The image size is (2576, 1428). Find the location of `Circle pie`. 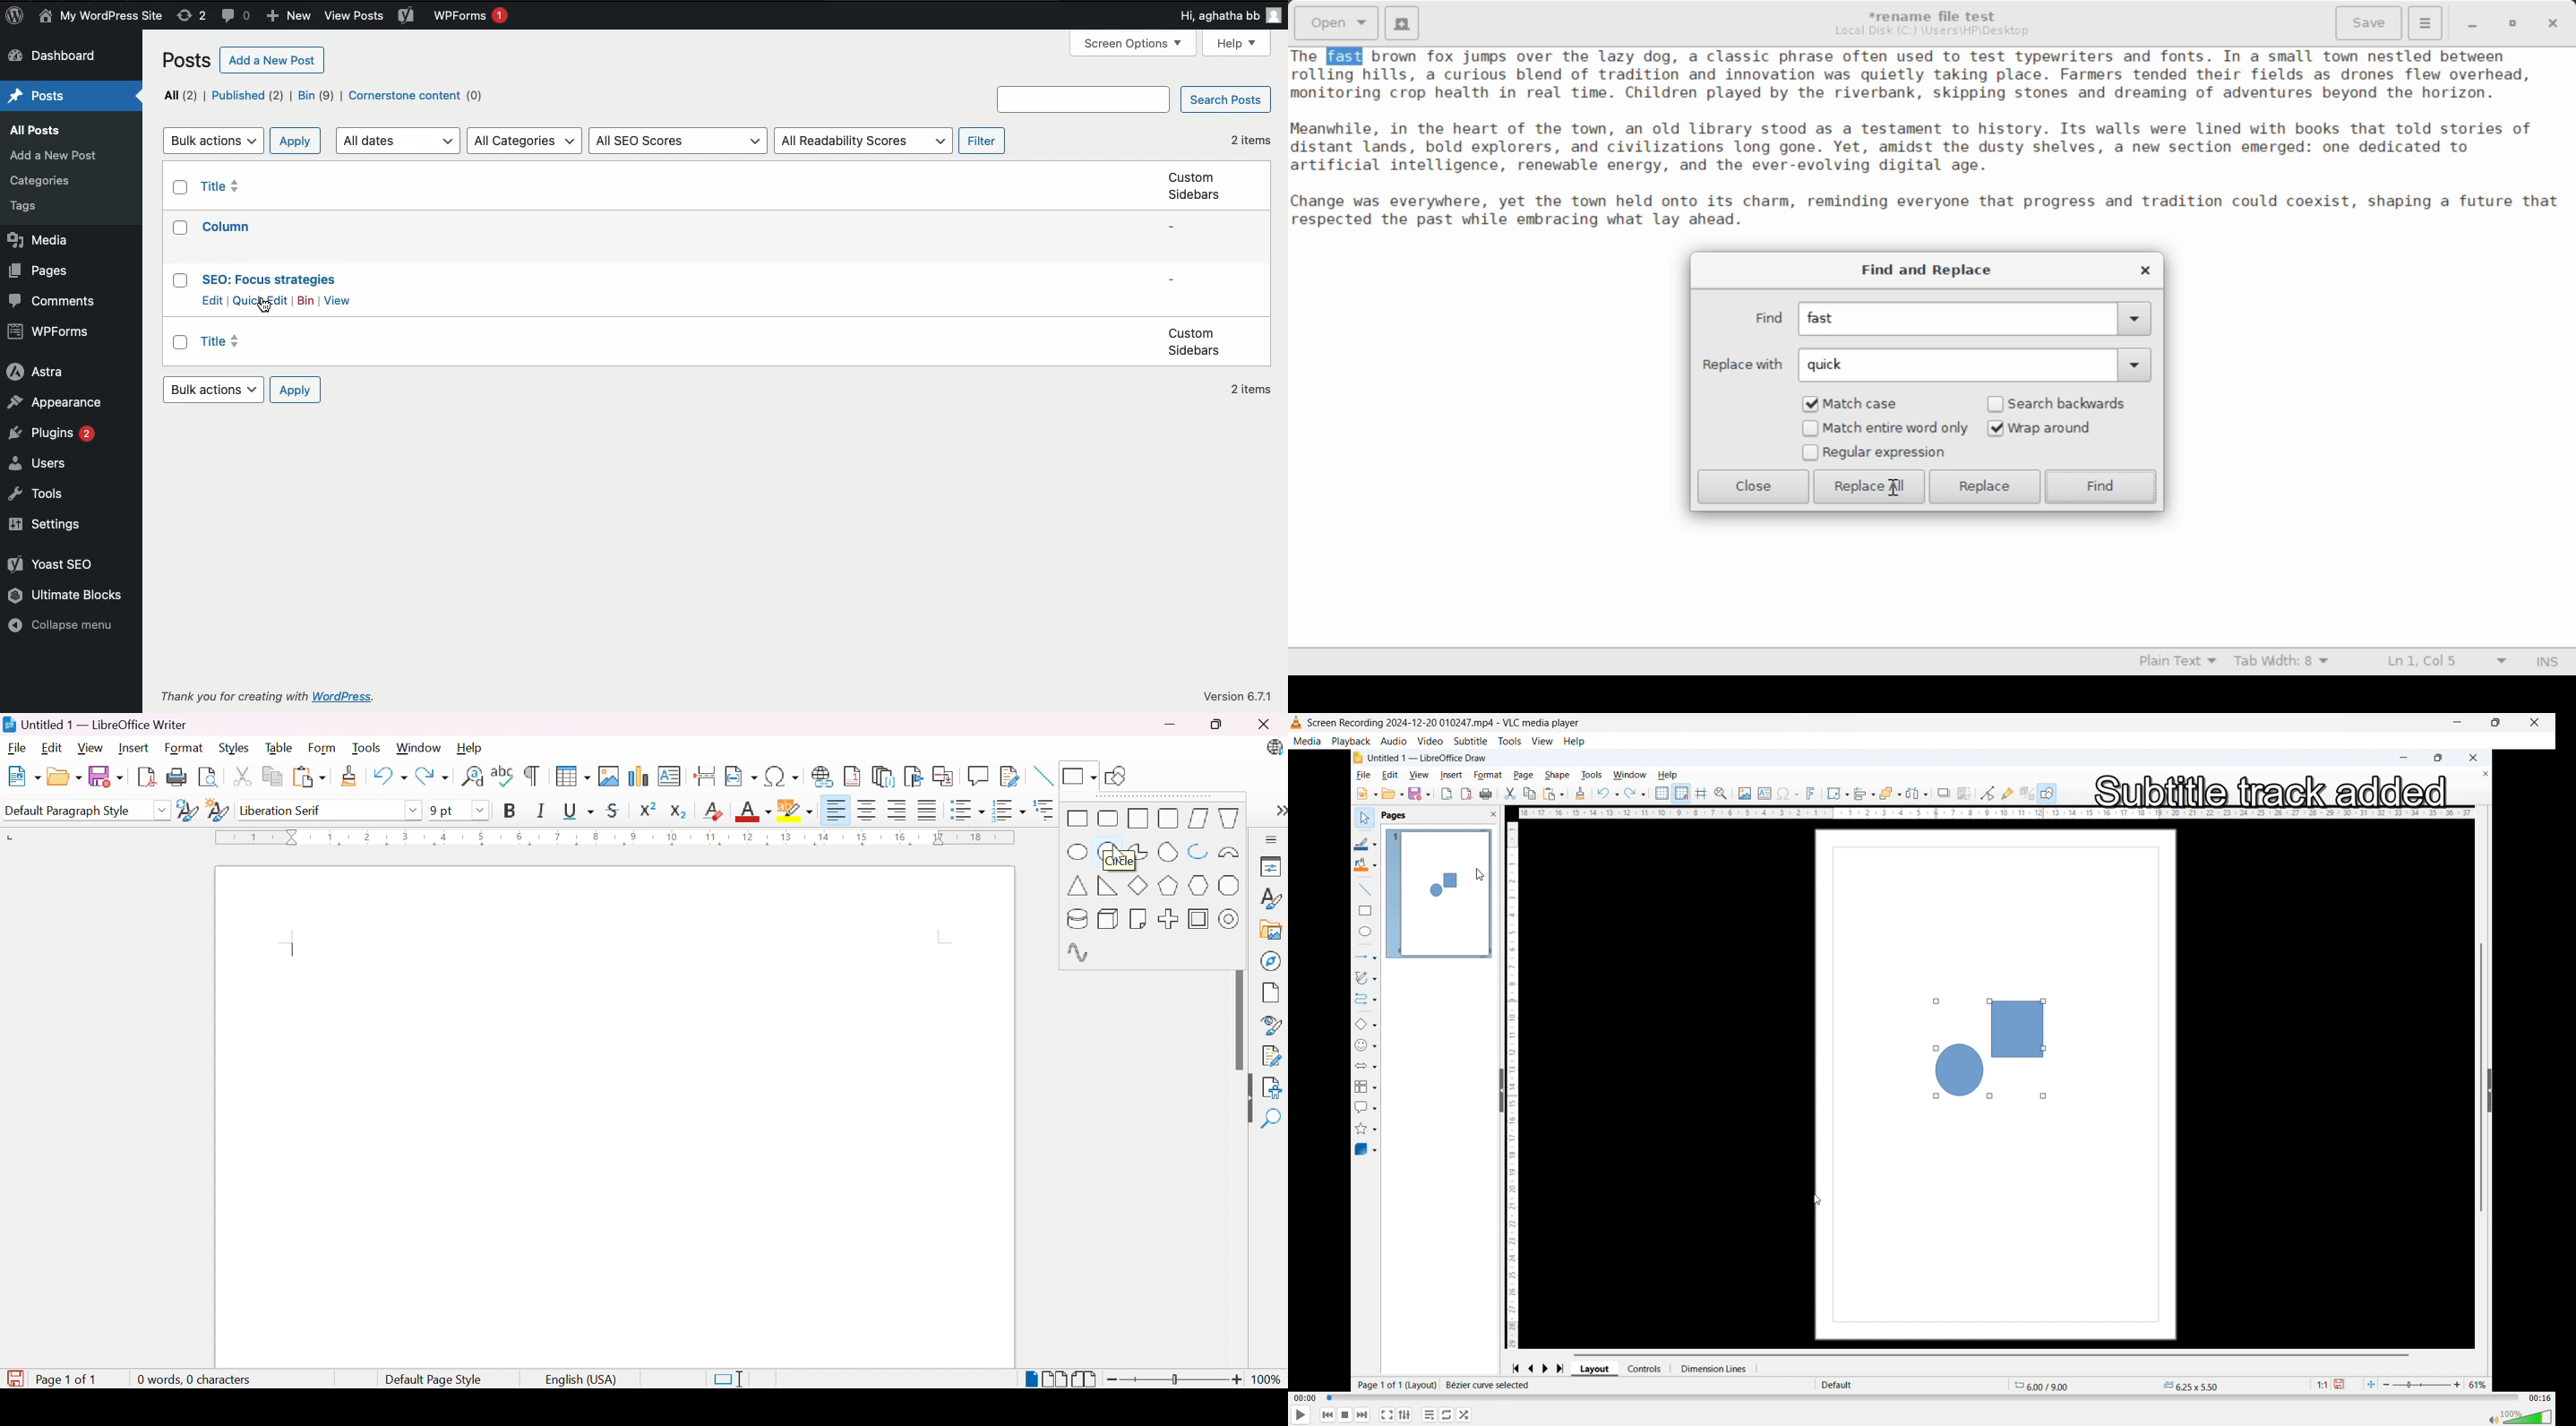

Circle pie is located at coordinates (1138, 852).